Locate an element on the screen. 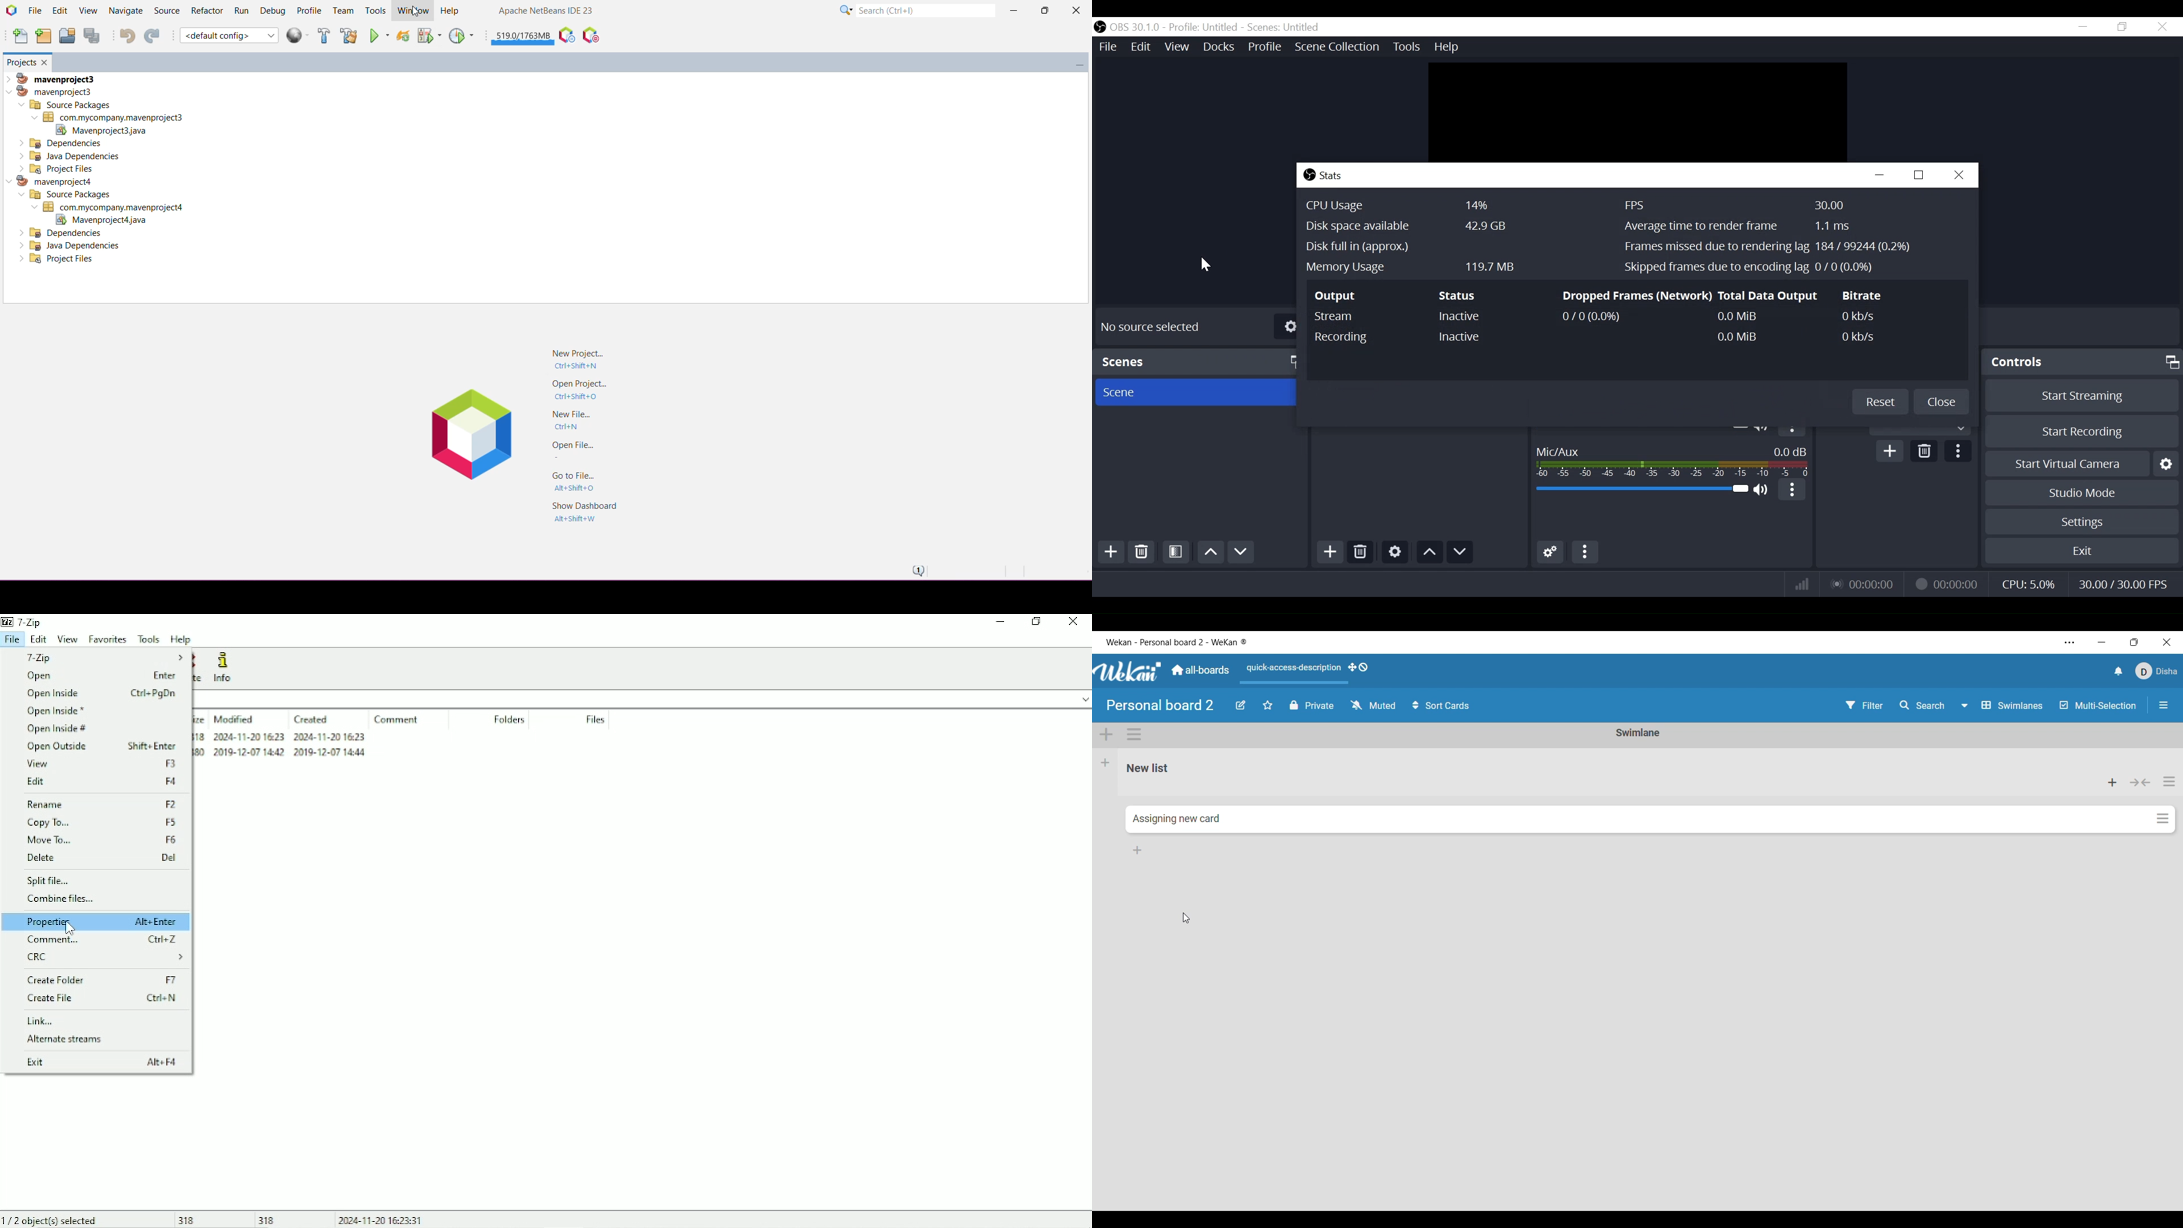 This screenshot has width=2184, height=1232. Tools is located at coordinates (1405, 45).